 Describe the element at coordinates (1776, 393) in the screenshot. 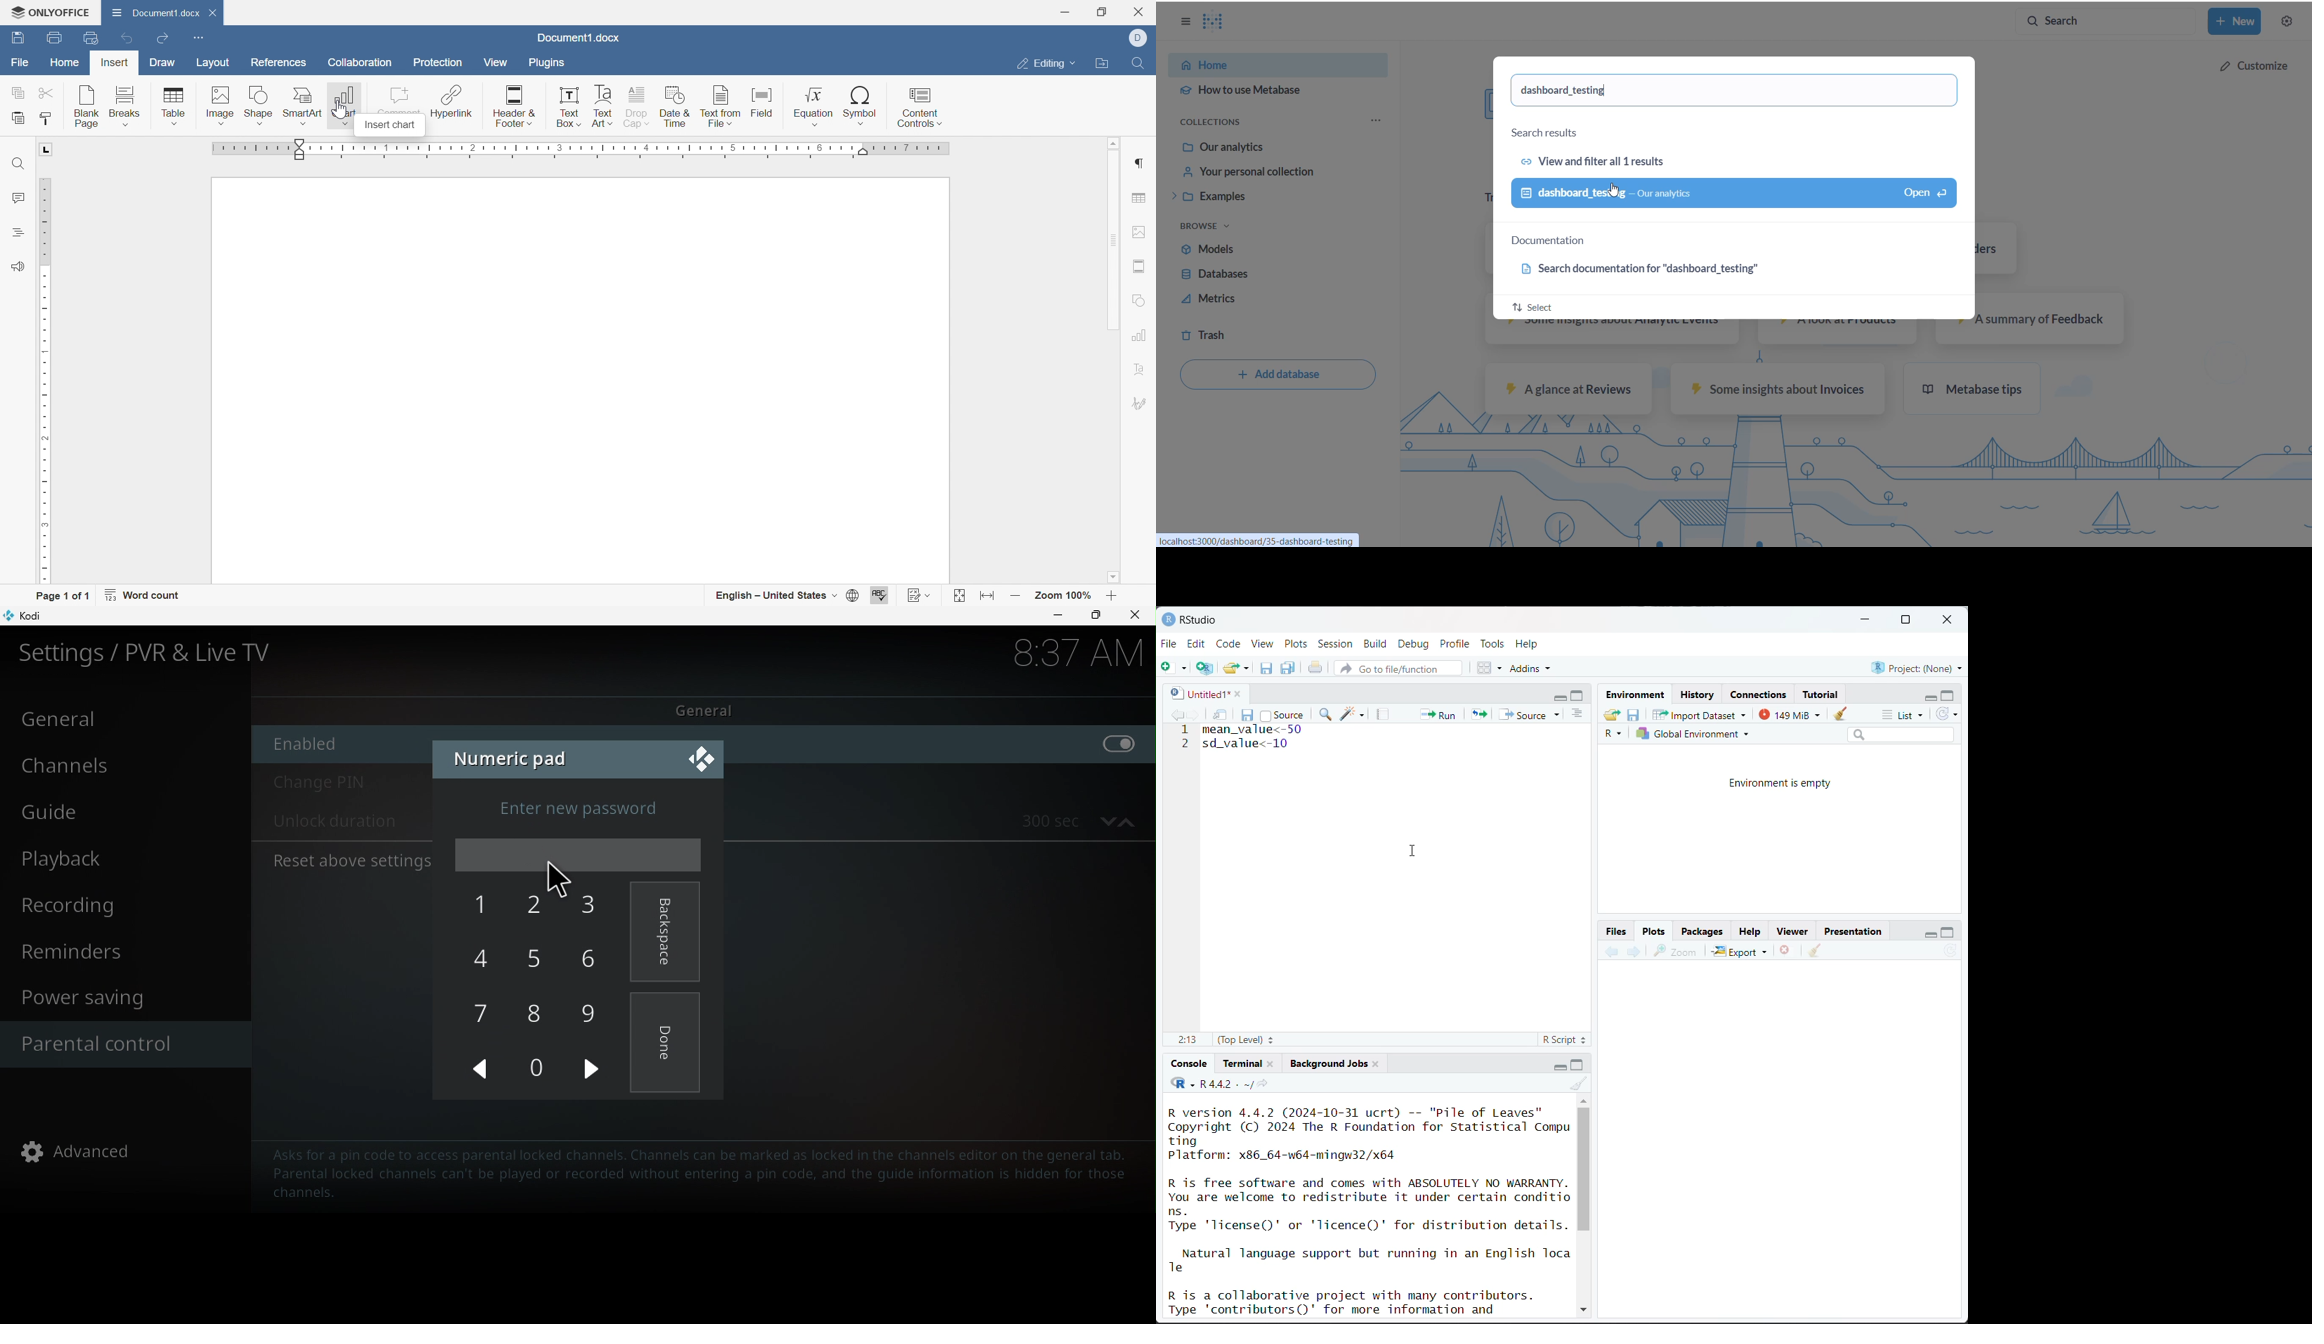

I see `some insights about invoices sample` at that location.